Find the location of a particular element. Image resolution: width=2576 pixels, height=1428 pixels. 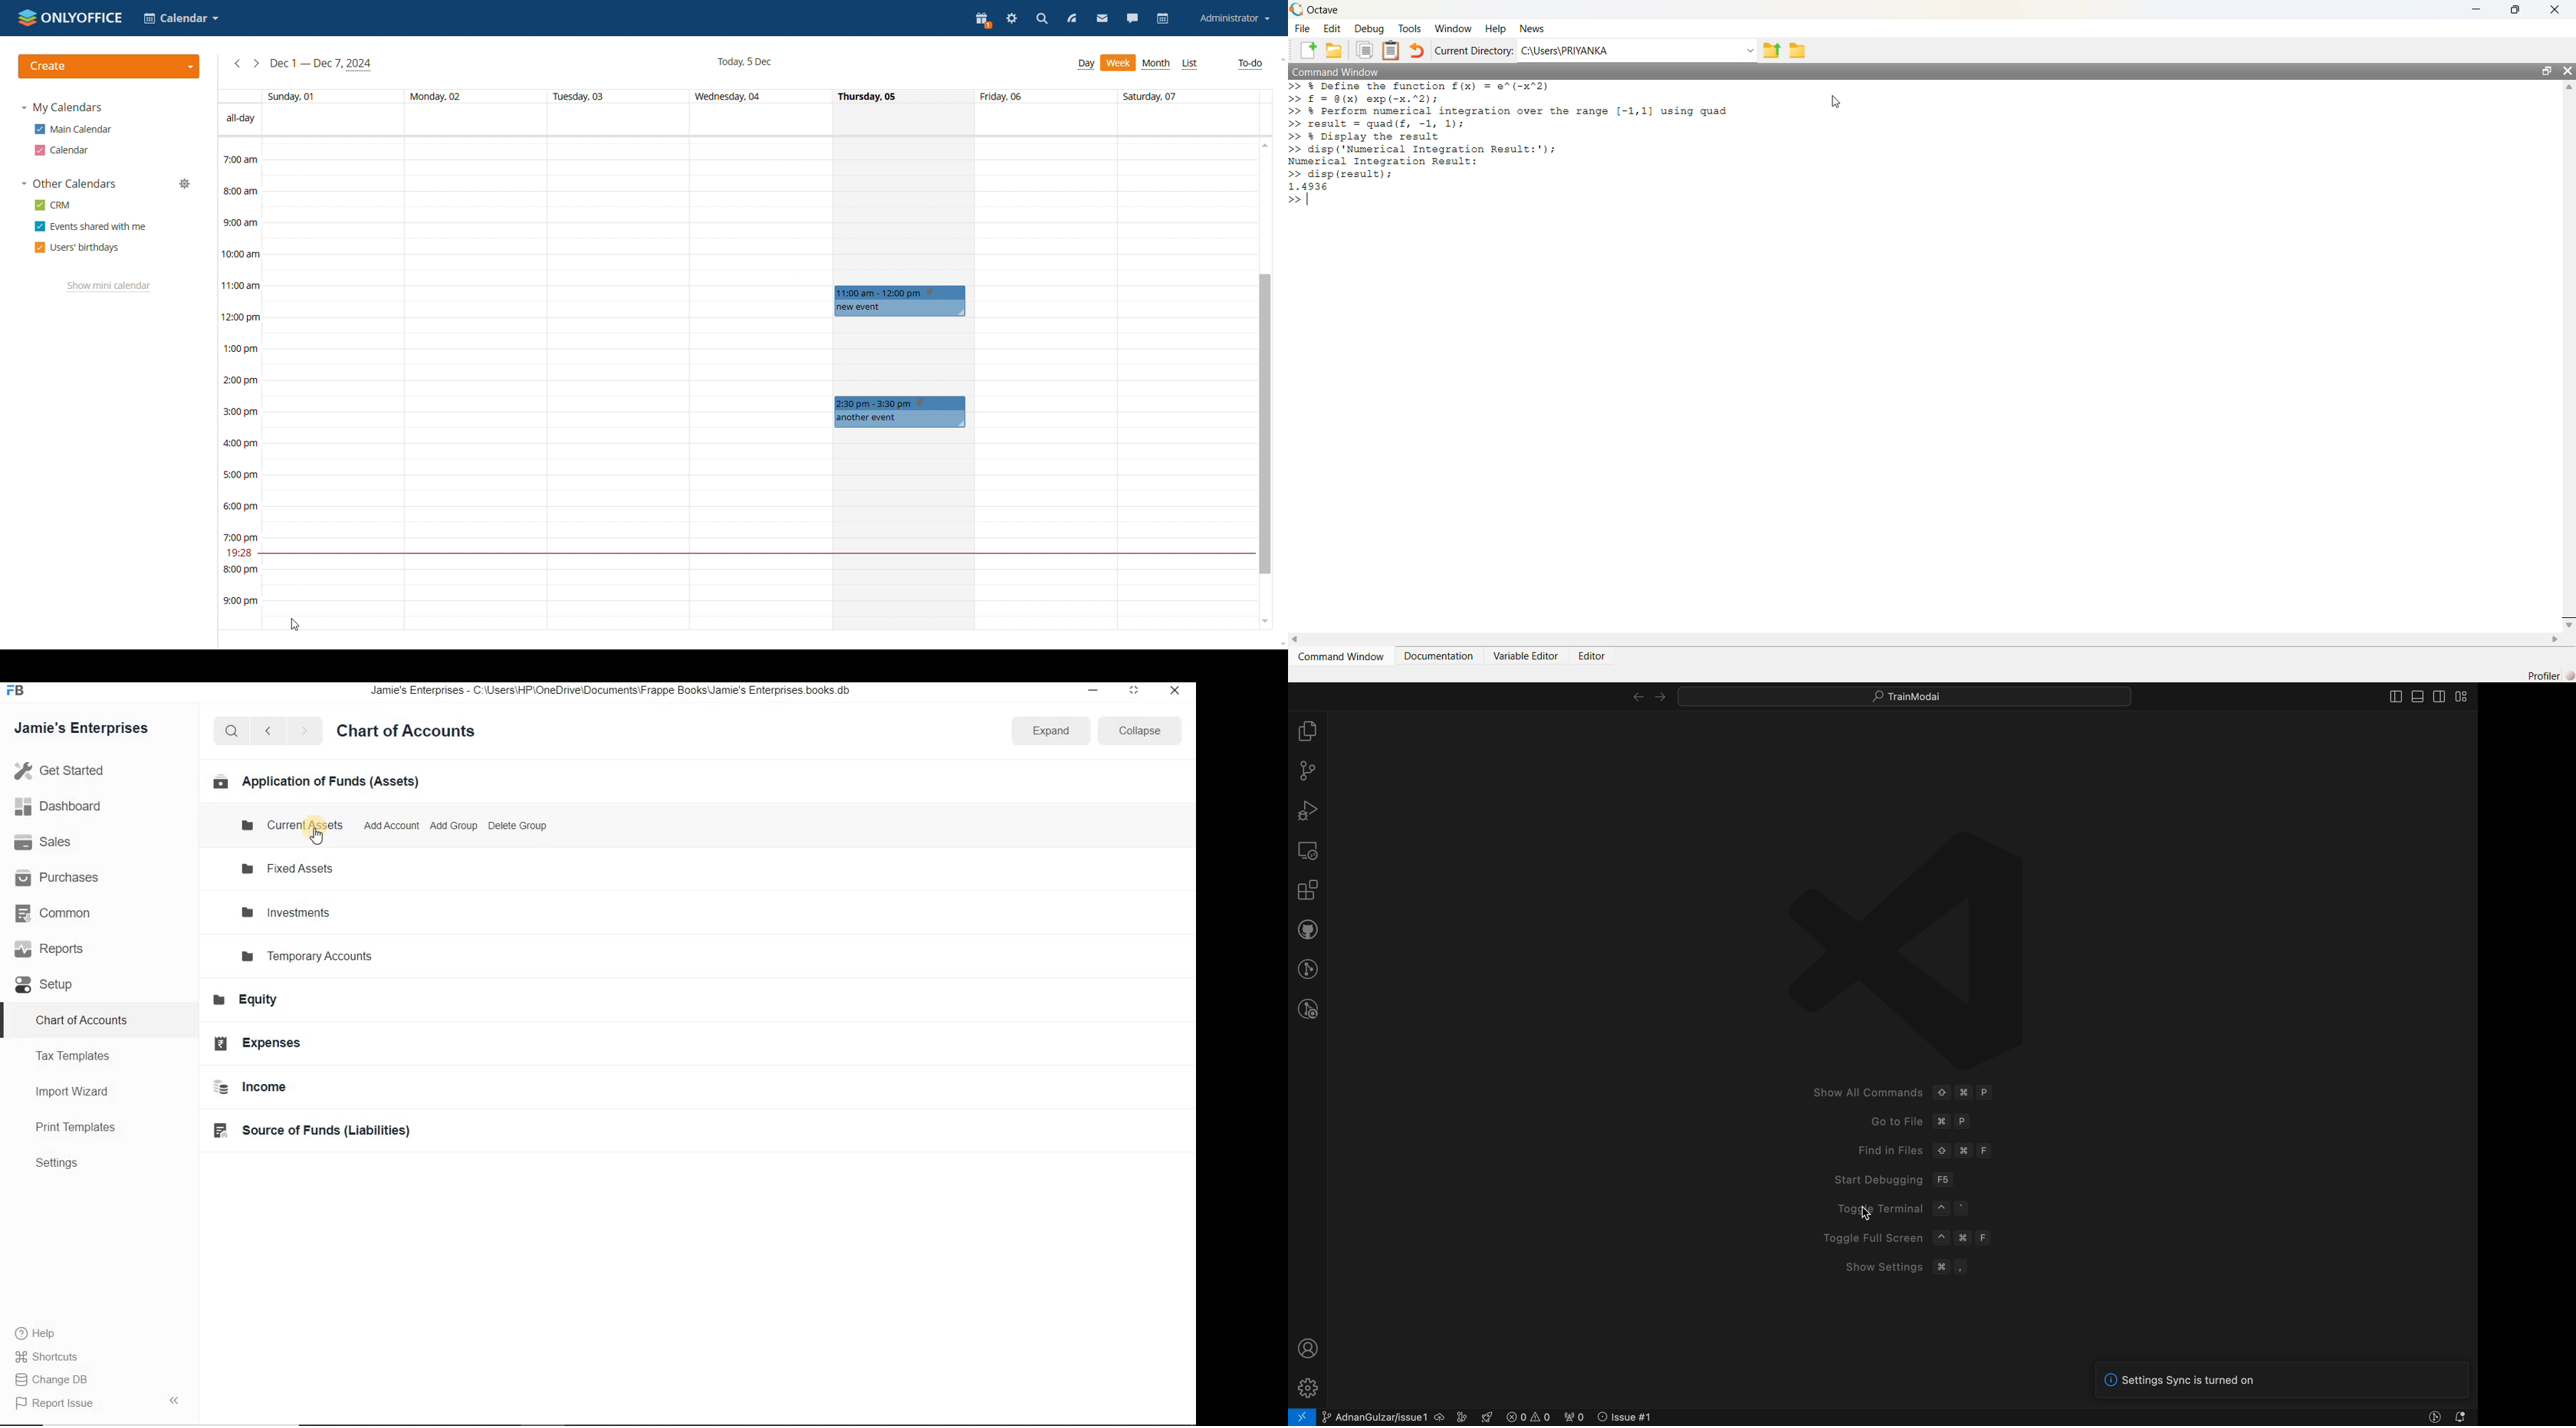

main calendar is located at coordinates (73, 129).